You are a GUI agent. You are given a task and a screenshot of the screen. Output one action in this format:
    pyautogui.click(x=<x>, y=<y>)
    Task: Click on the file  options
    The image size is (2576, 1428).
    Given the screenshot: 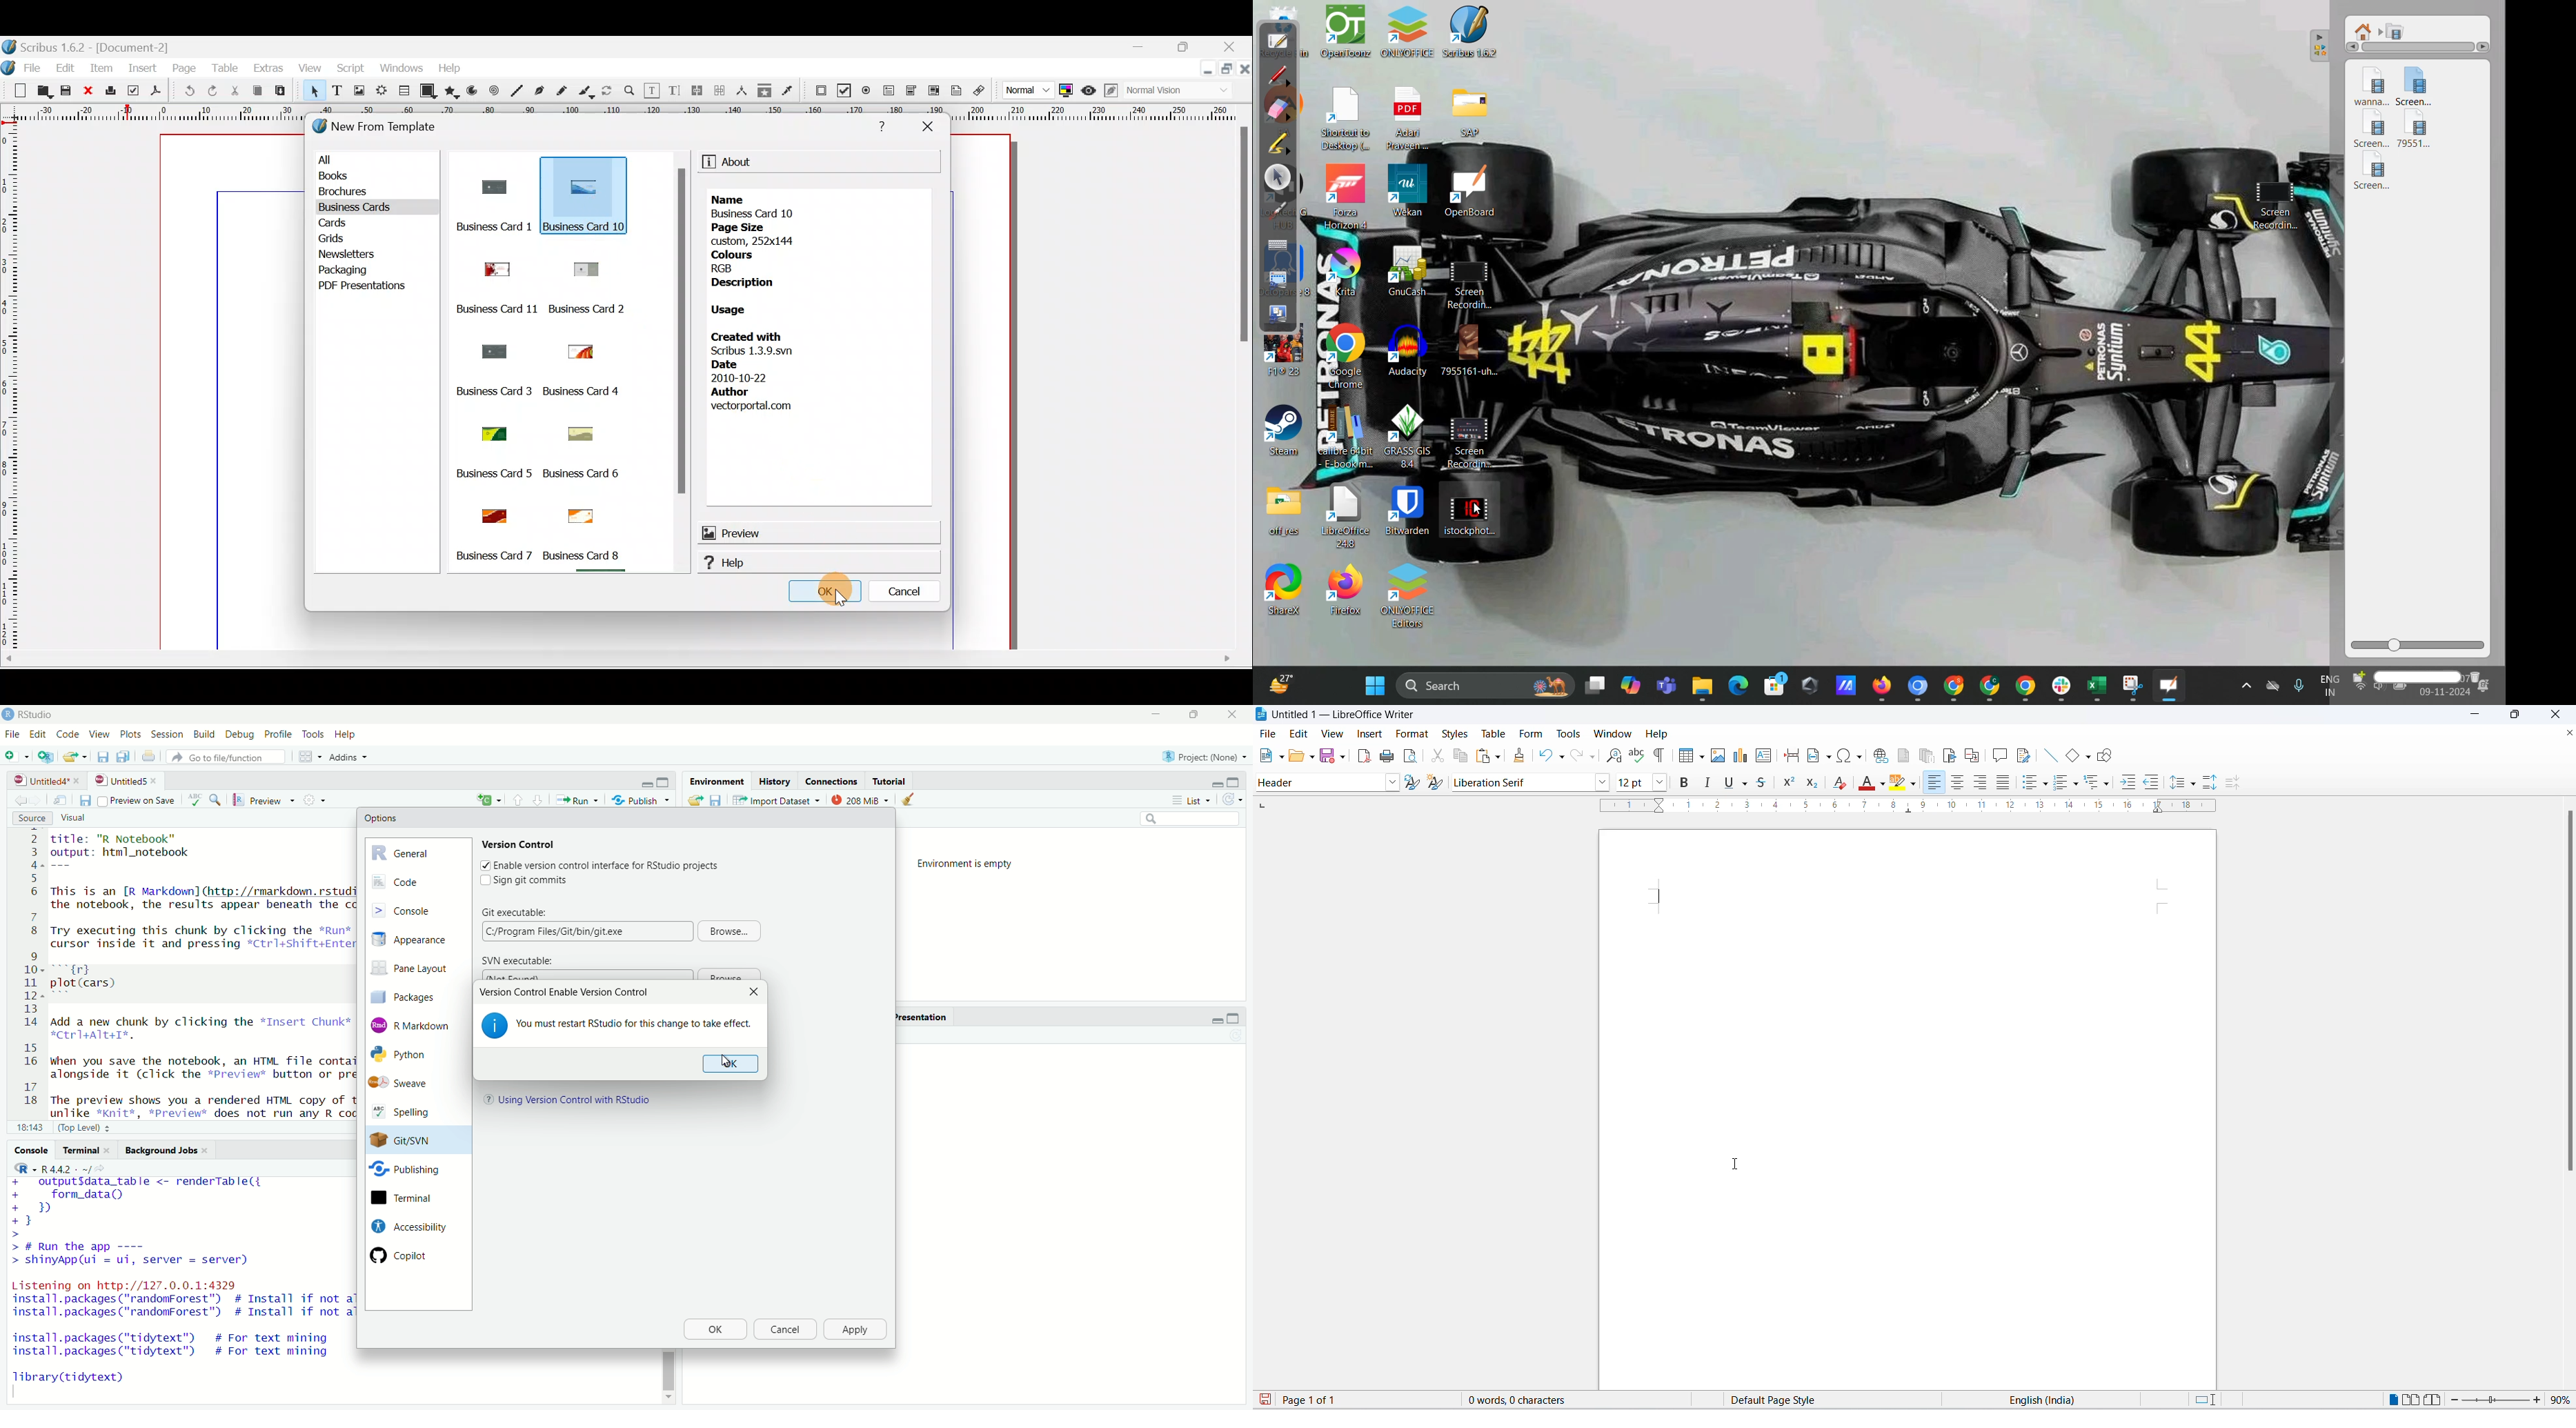 What is the action you would take?
    pyautogui.click(x=1281, y=756)
    